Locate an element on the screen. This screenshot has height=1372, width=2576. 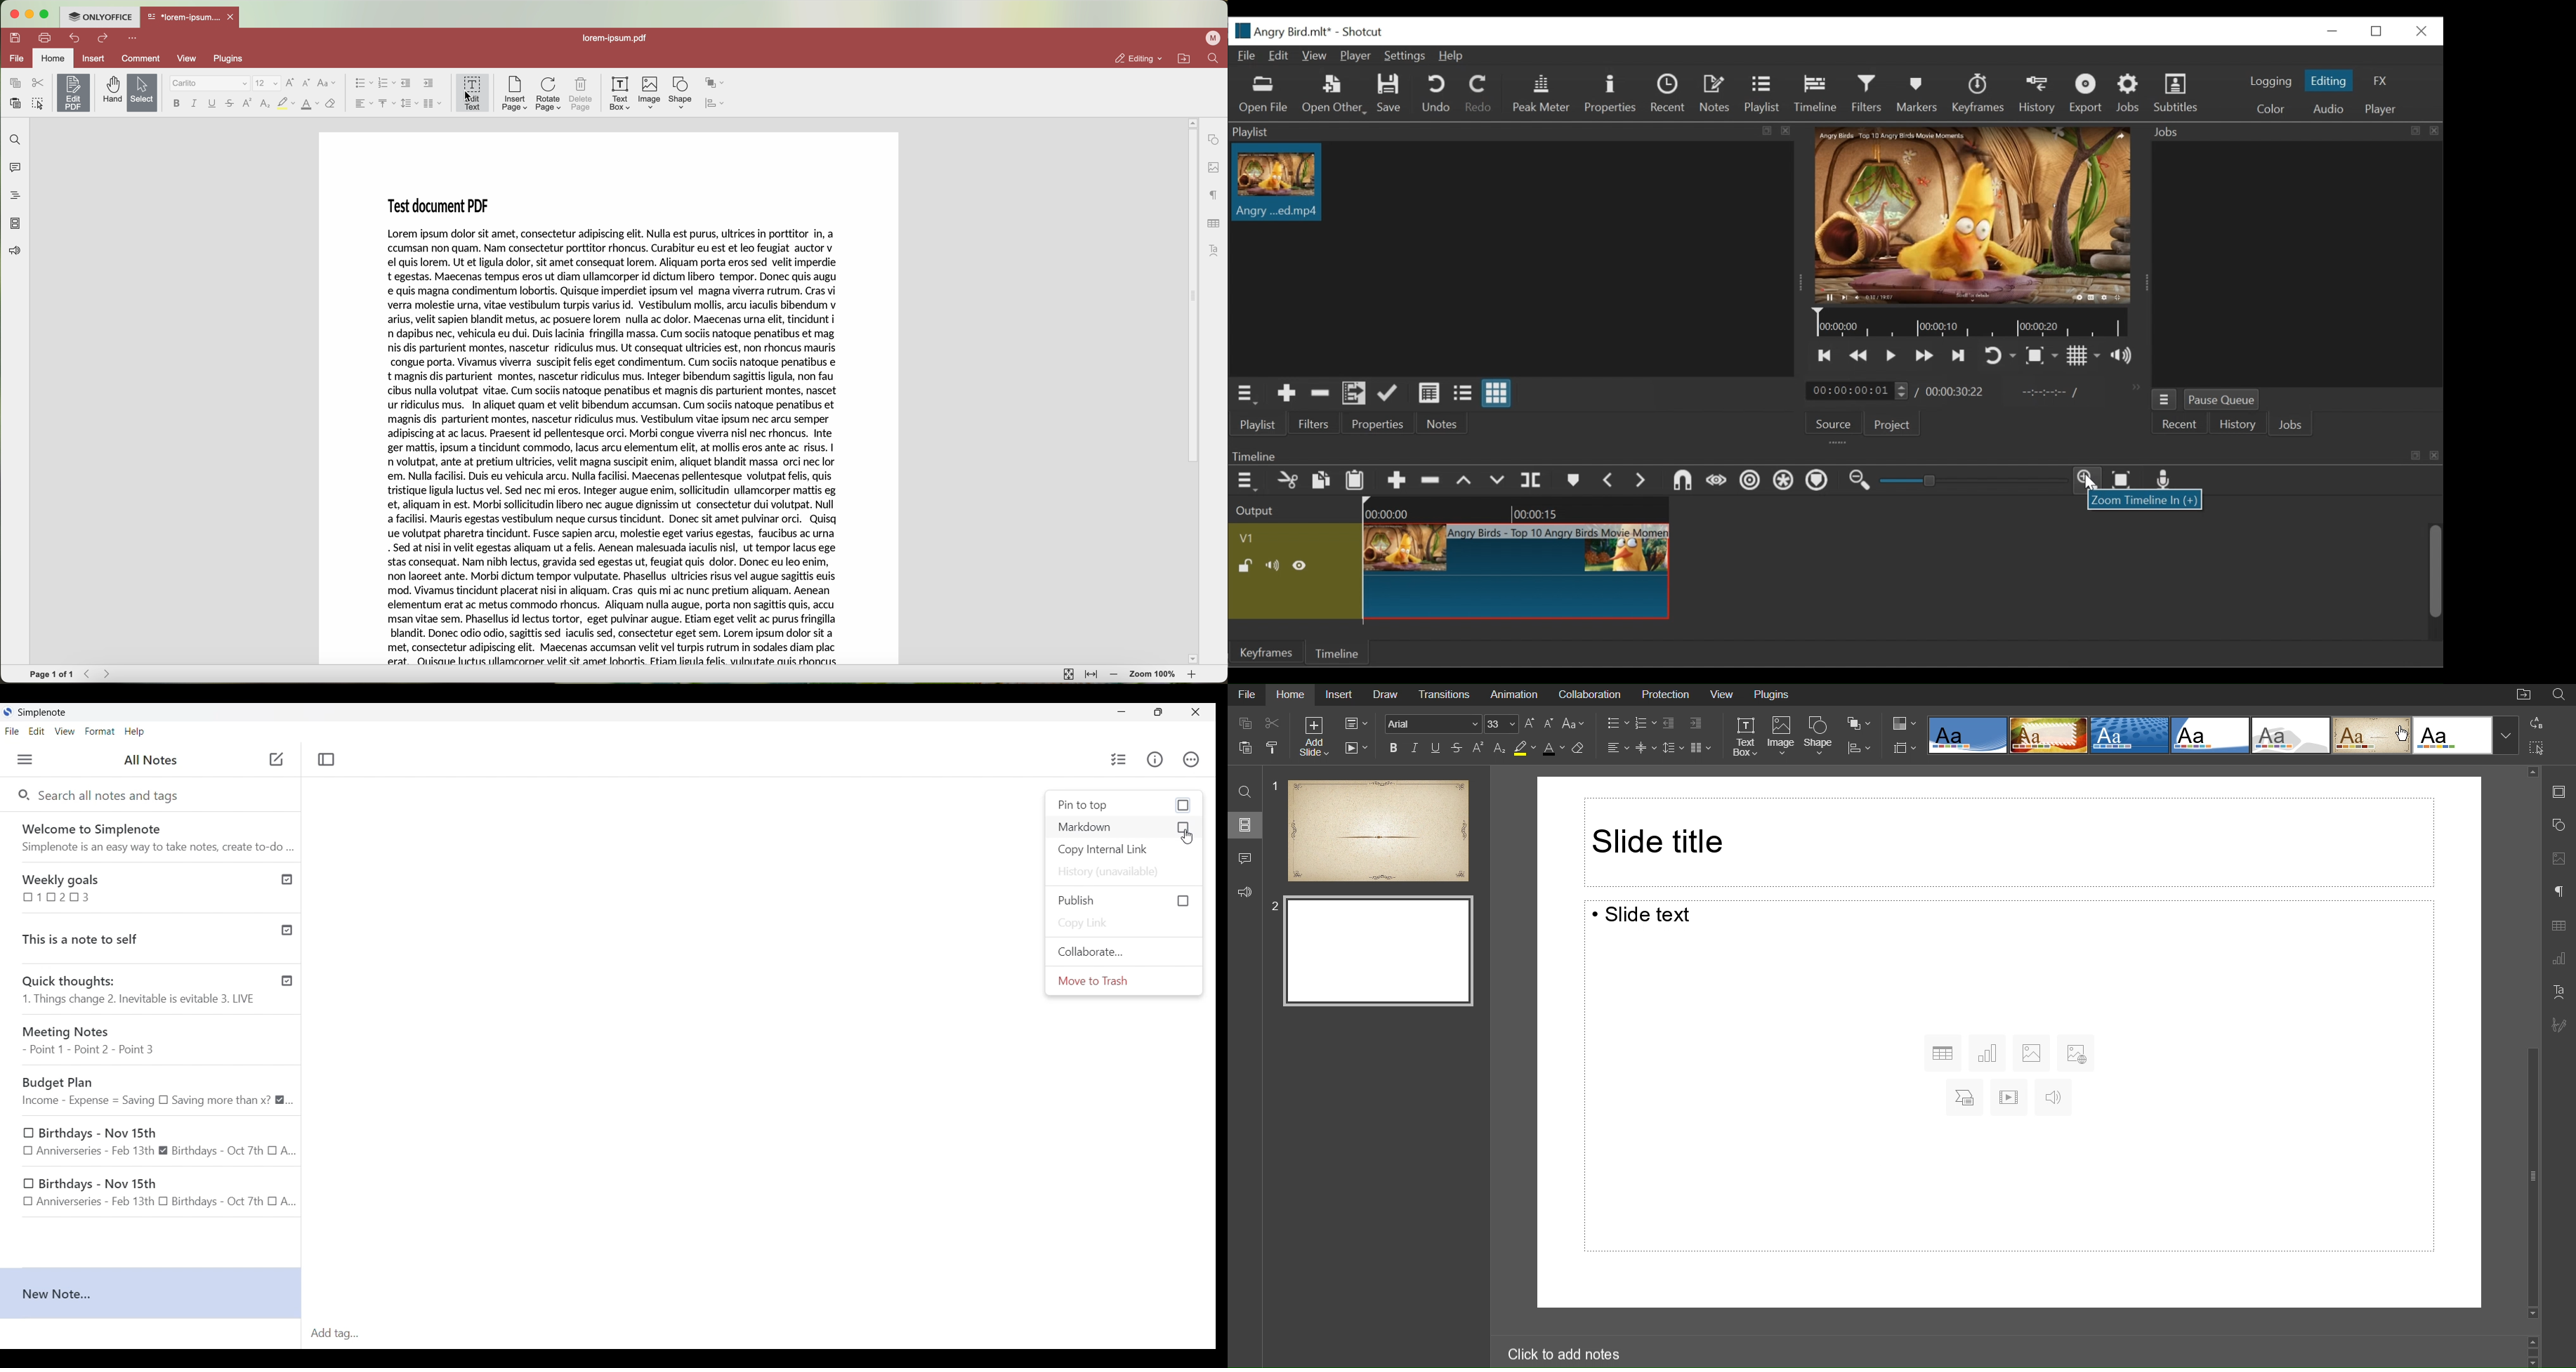
Close interface is located at coordinates (1195, 712).